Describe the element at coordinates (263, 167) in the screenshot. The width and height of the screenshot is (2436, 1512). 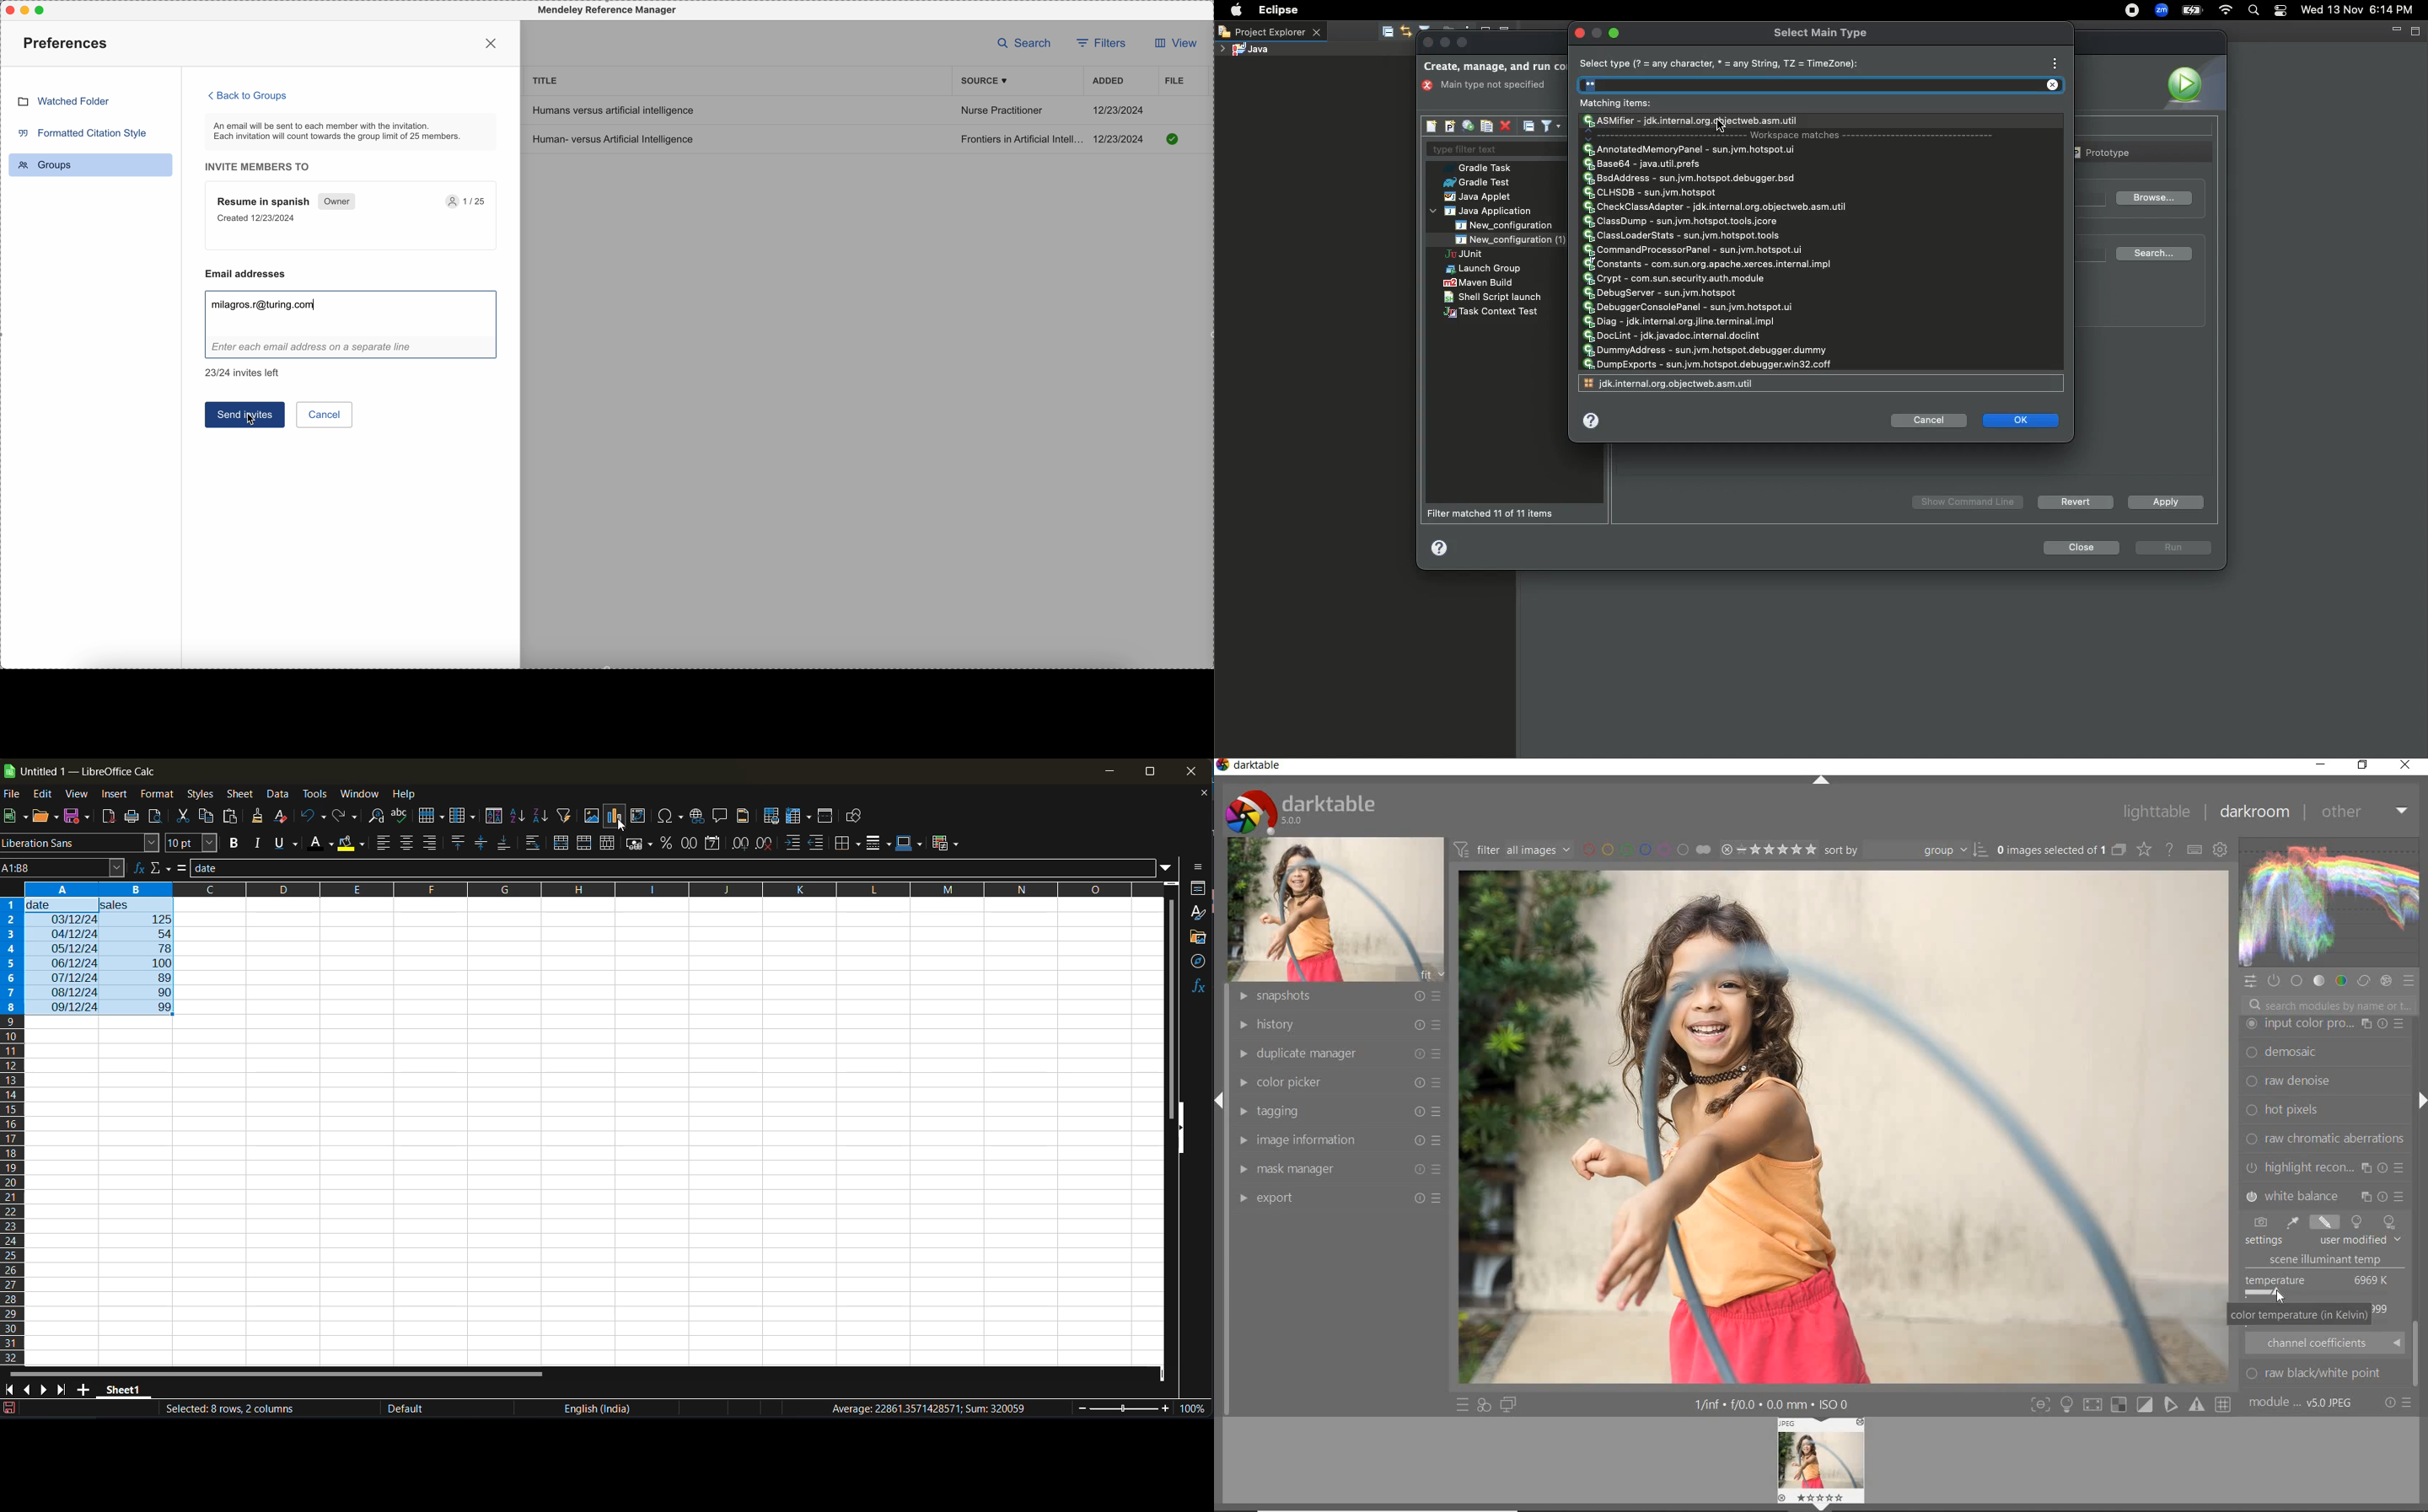
I see `invite members to` at that location.